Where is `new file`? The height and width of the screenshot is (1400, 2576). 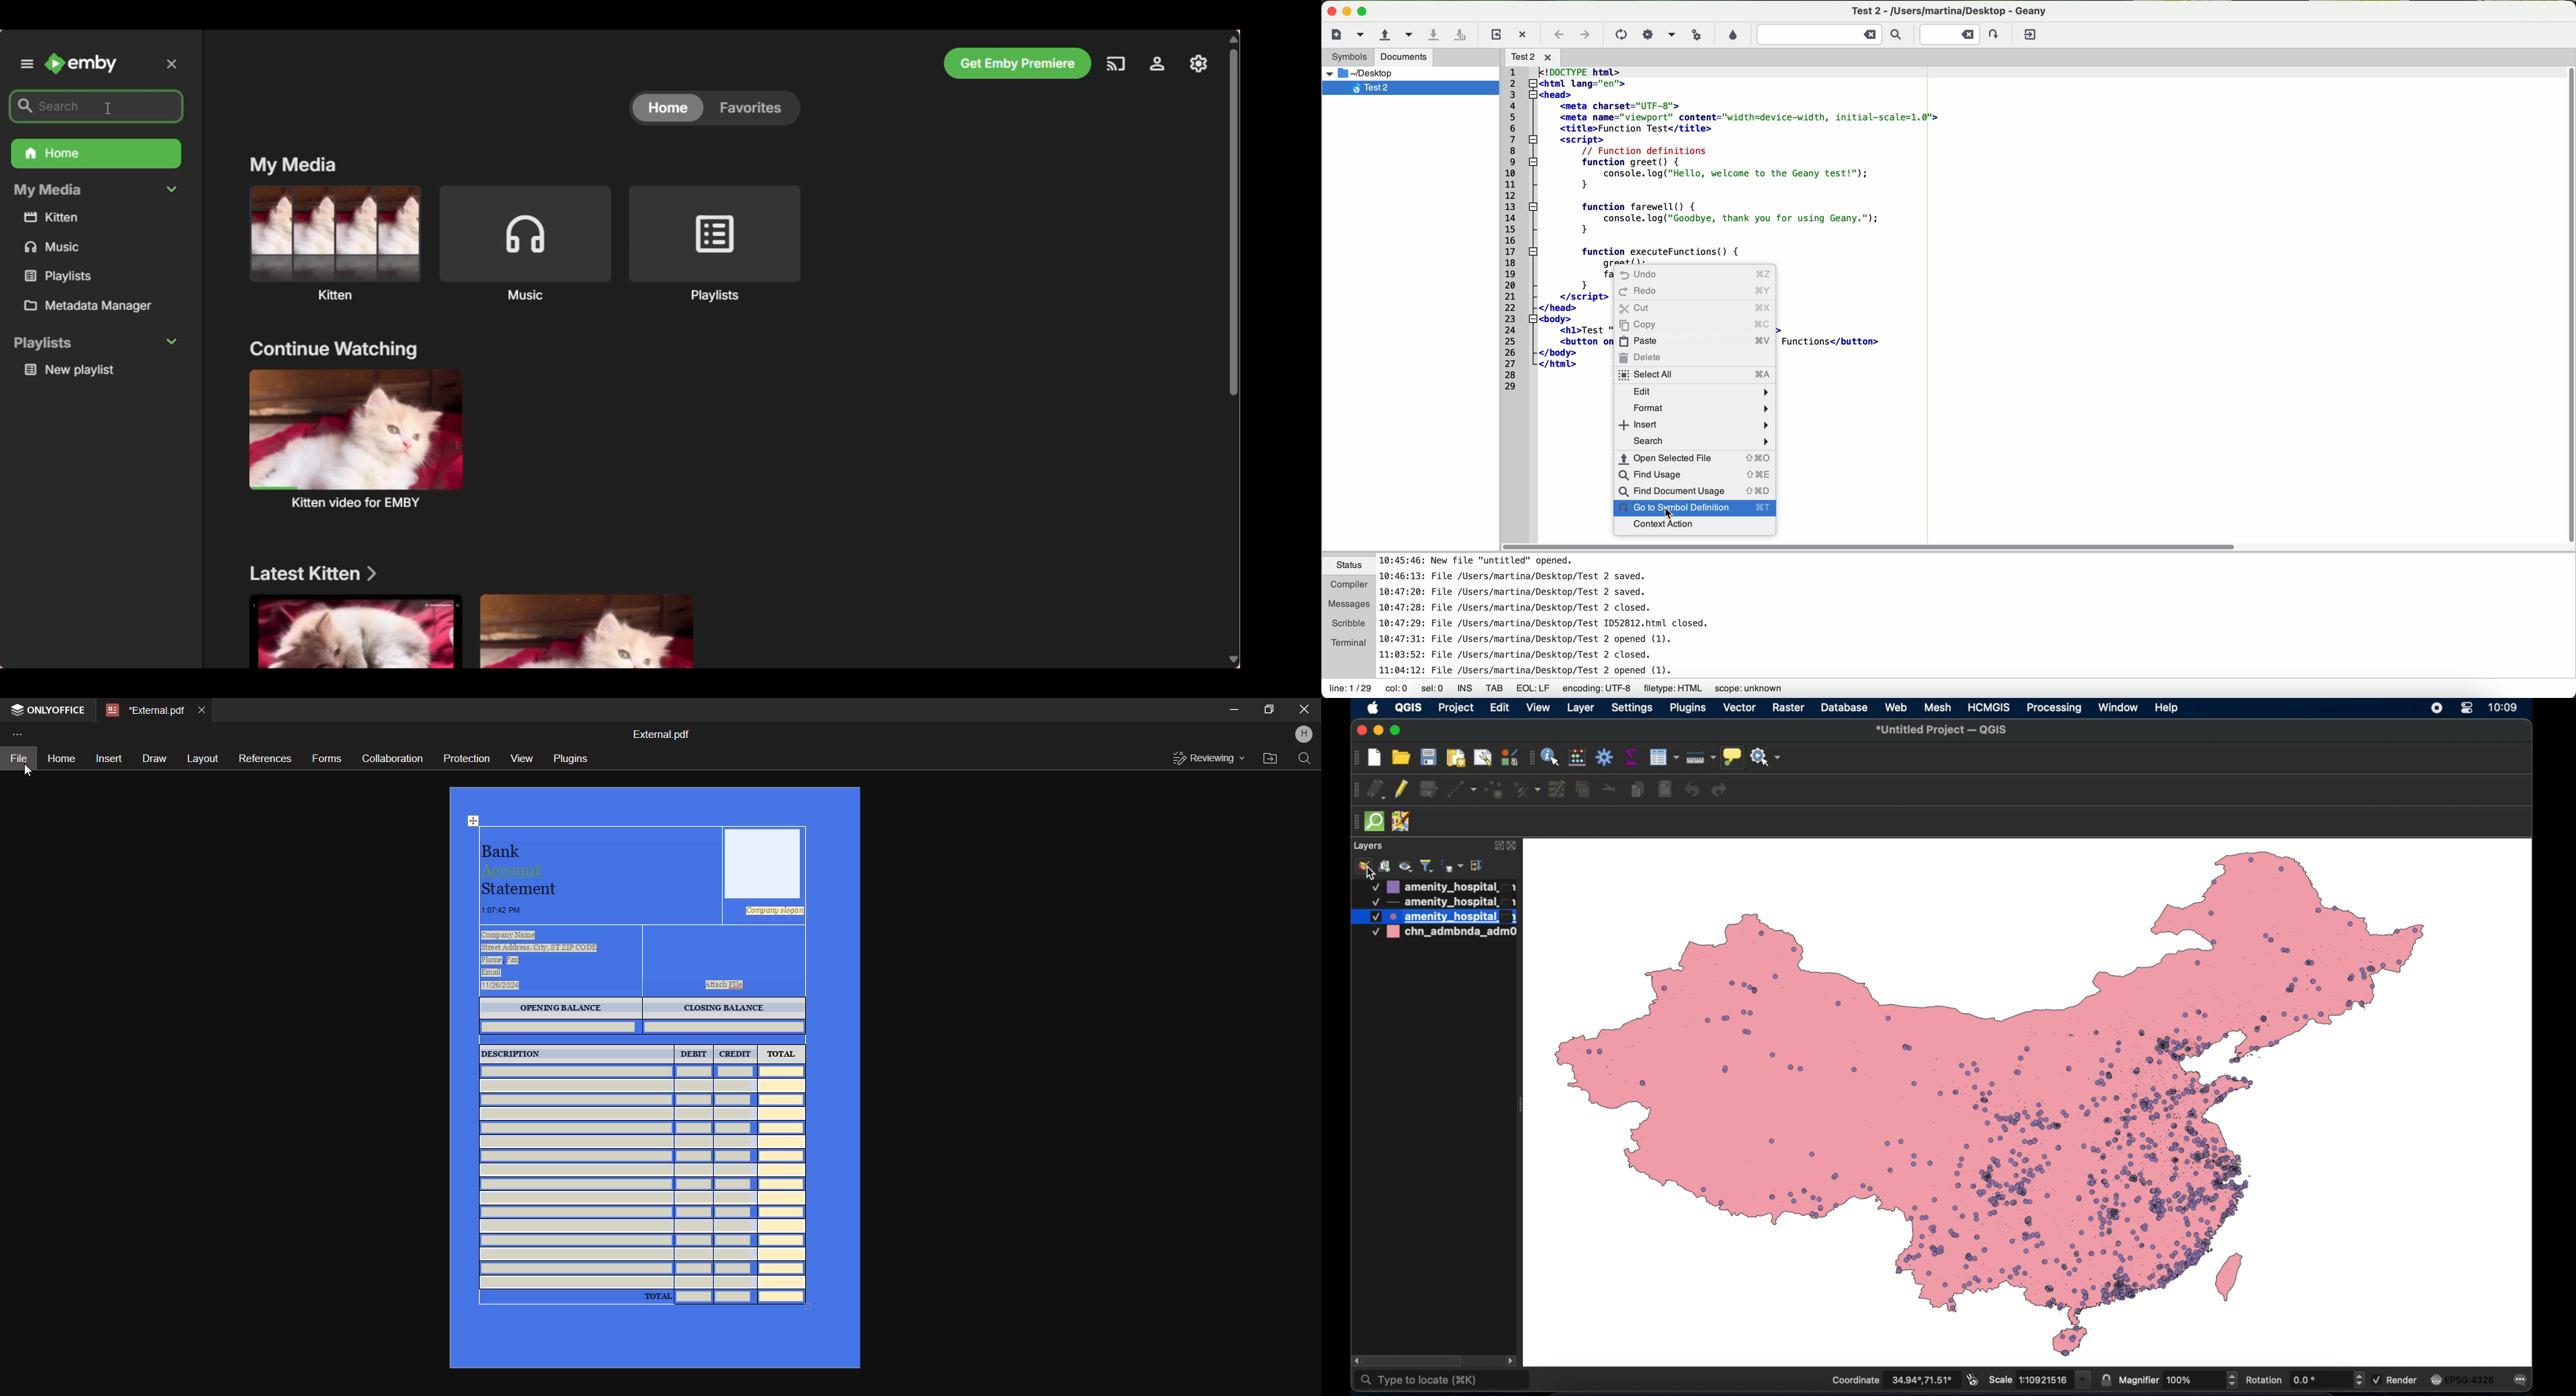 new file is located at coordinates (1342, 34).